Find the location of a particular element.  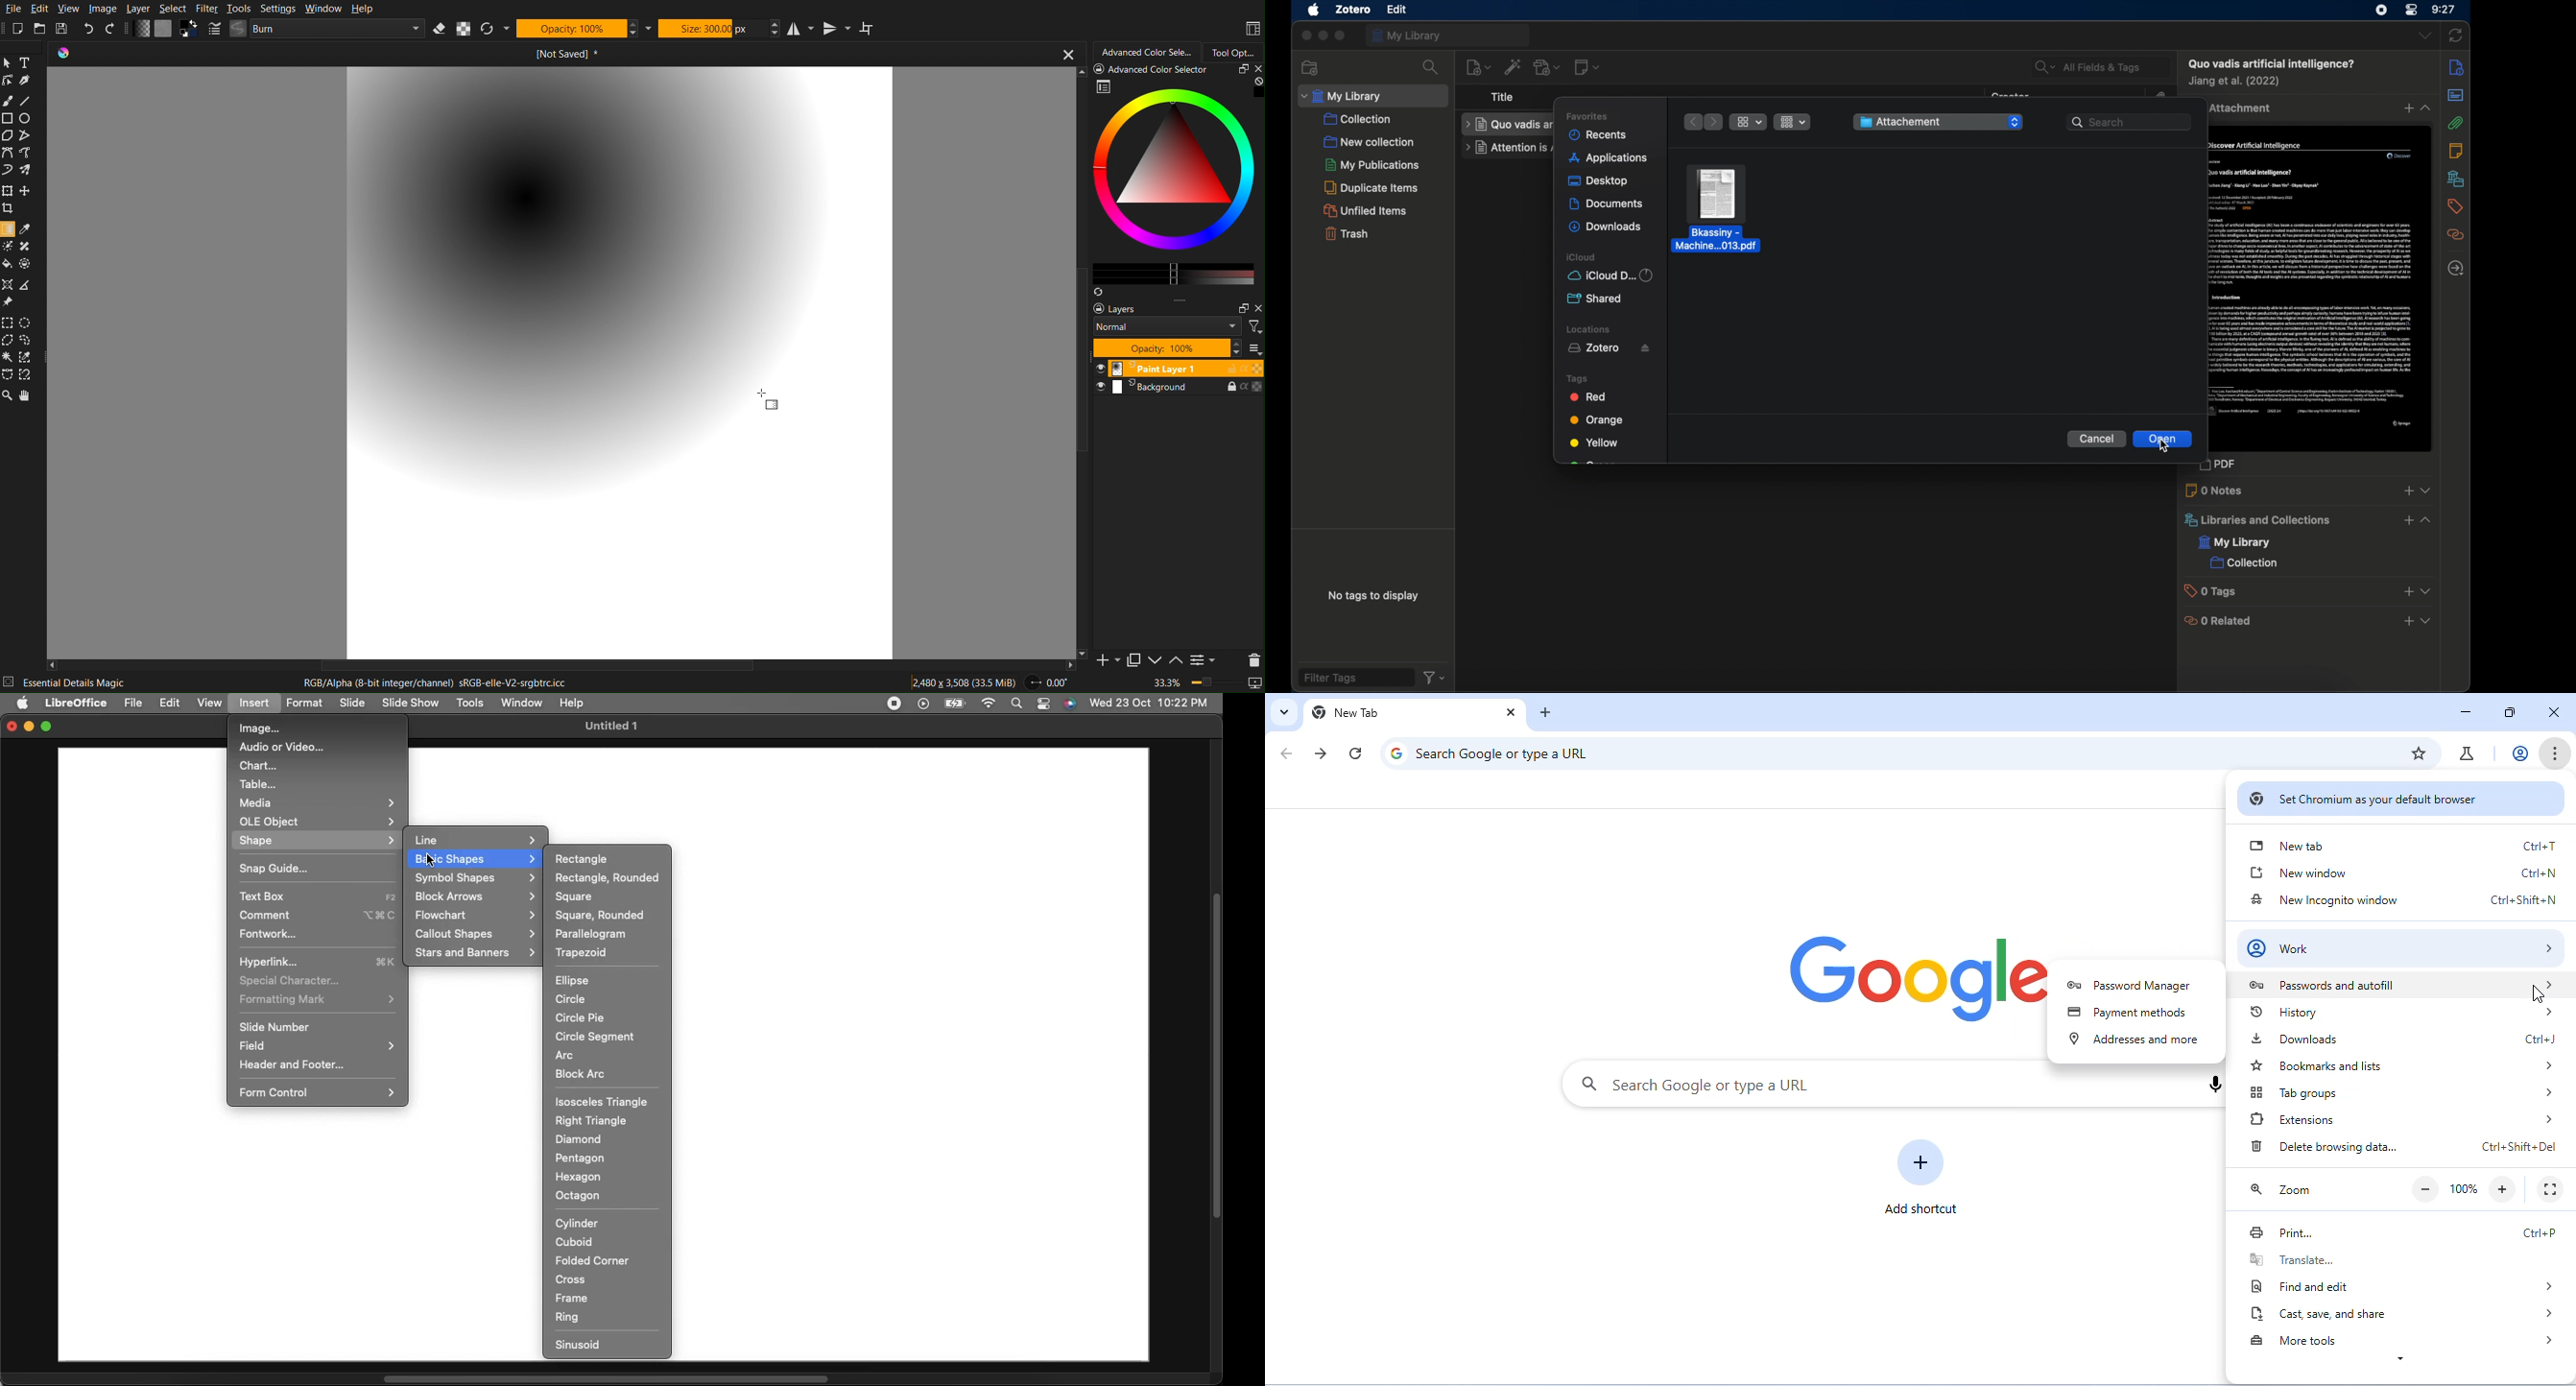

voice search is located at coordinates (2211, 1085).